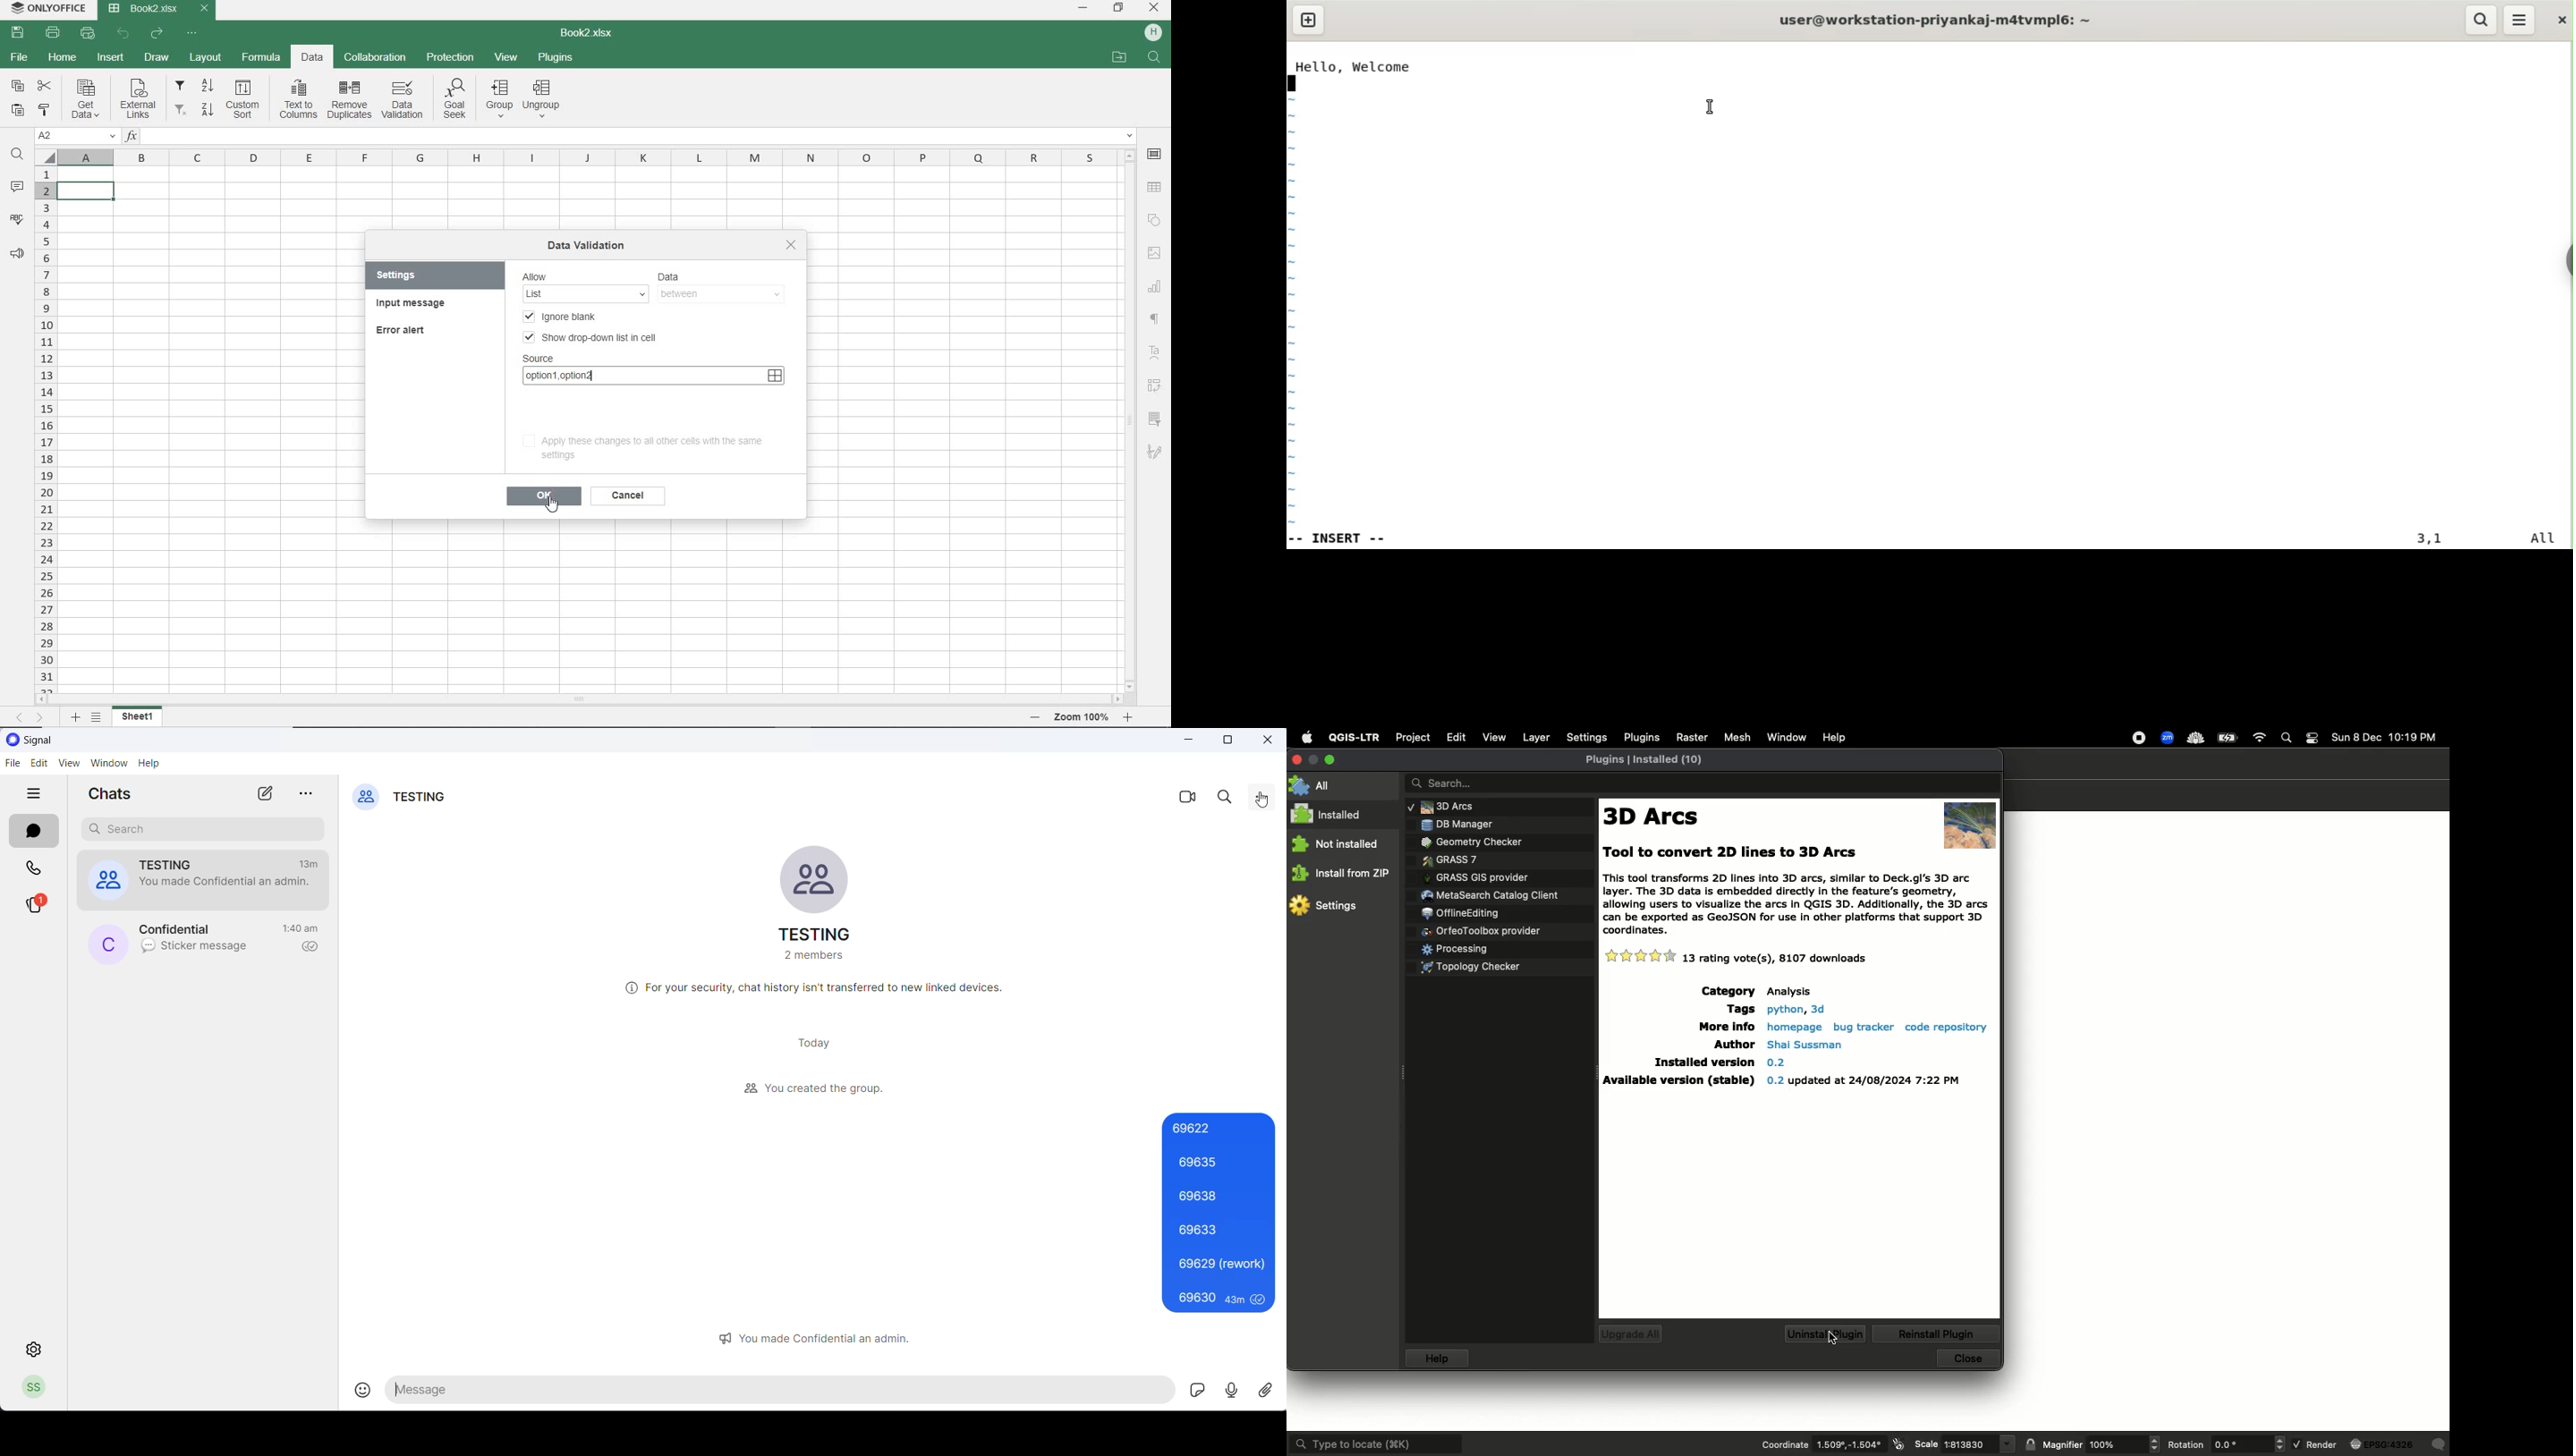 This screenshot has height=1456, width=2576. Describe the element at coordinates (63, 59) in the screenshot. I see `HOME` at that location.